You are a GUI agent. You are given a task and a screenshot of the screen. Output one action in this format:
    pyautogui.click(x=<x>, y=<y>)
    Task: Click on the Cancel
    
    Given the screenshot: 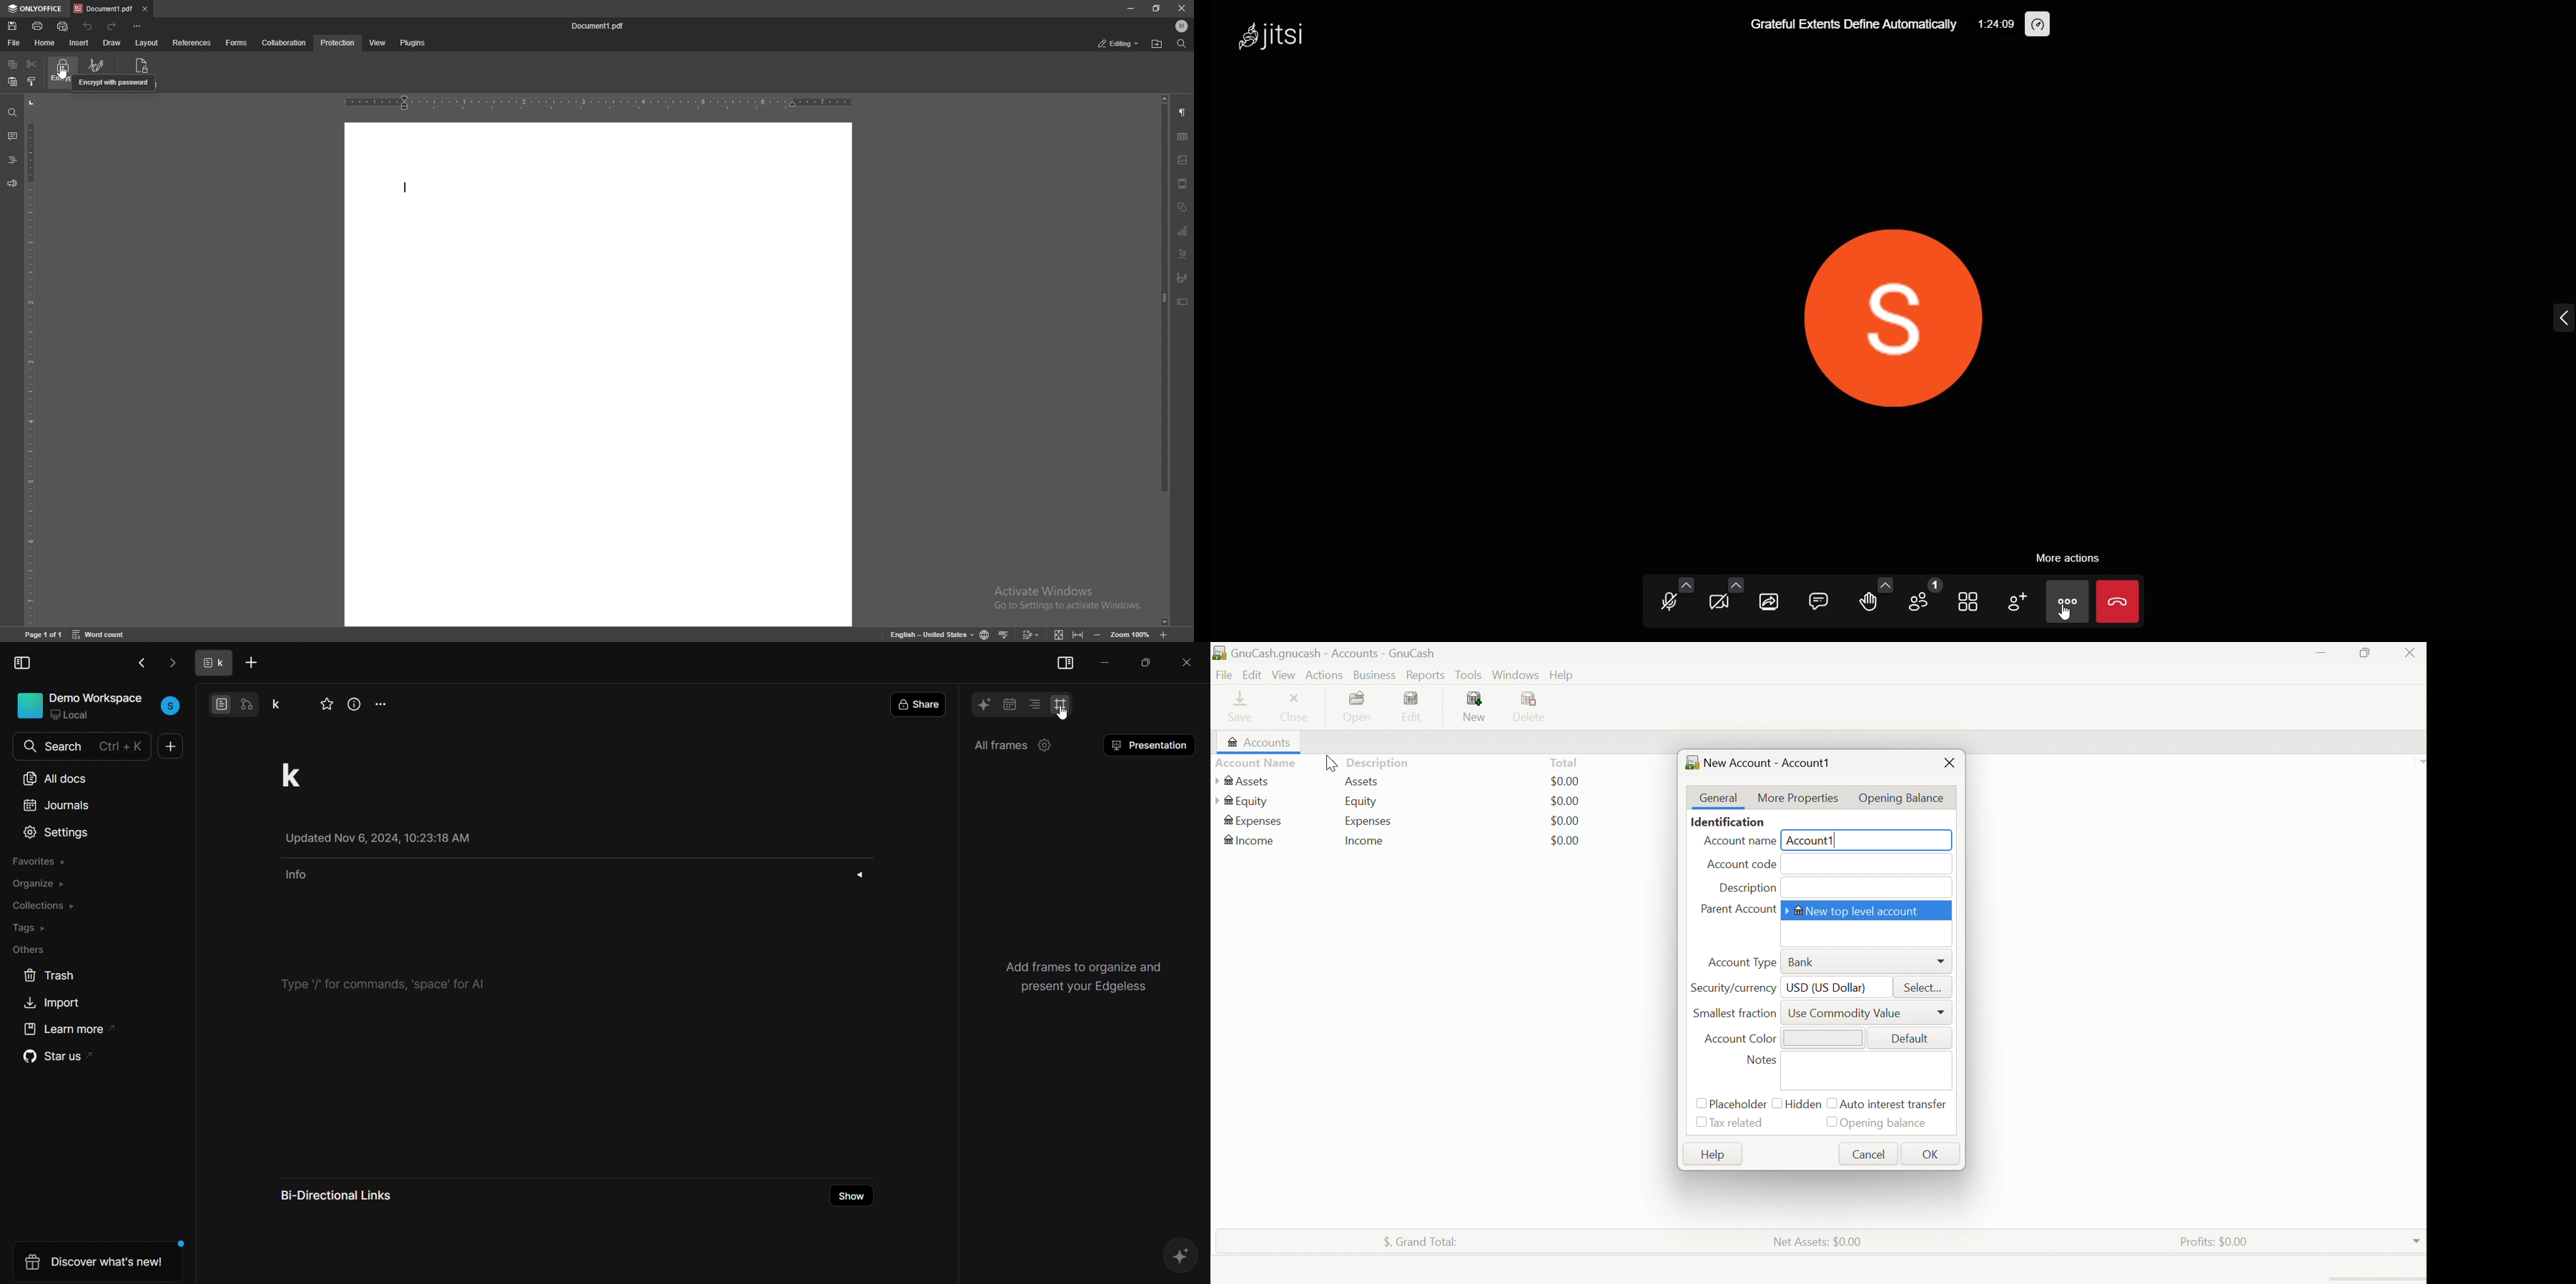 What is the action you would take?
    pyautogui.click(x=1871, y=1153)
    